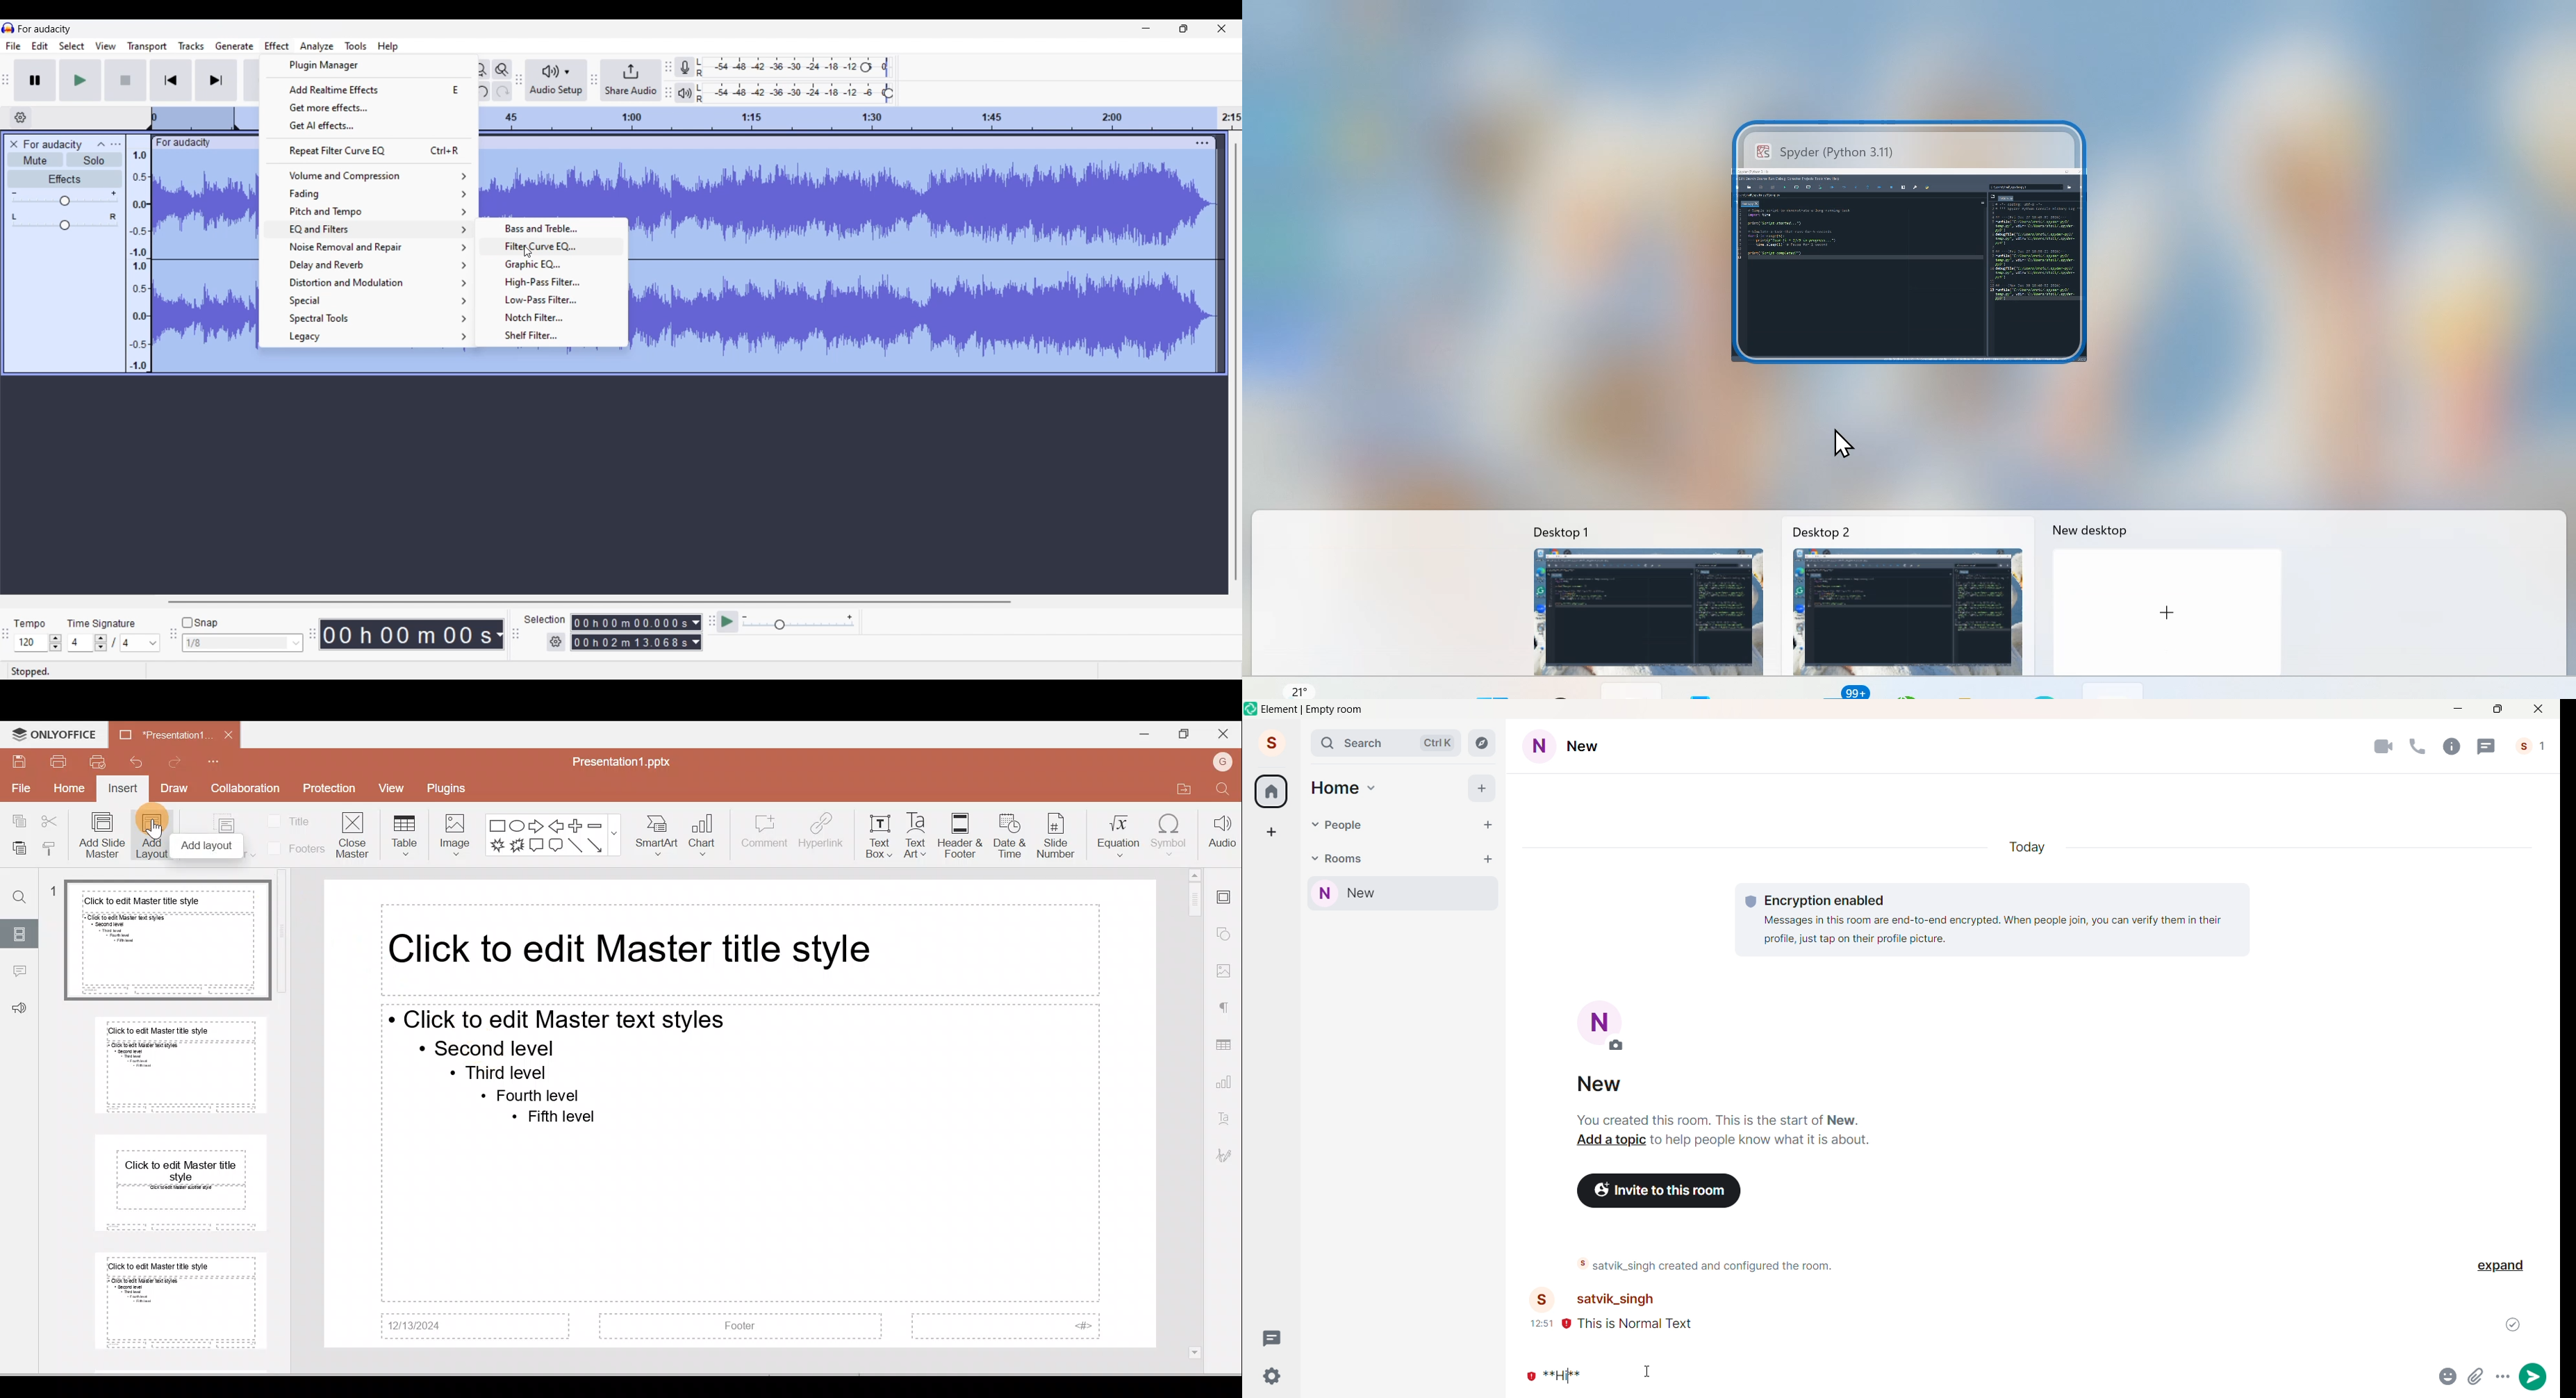 The height and width of the screenshot is (1400, 2576). What do you see at coordinates (1405, 894) in the screenshot?
I see `Current Room` at bounding box center [1405, 894].